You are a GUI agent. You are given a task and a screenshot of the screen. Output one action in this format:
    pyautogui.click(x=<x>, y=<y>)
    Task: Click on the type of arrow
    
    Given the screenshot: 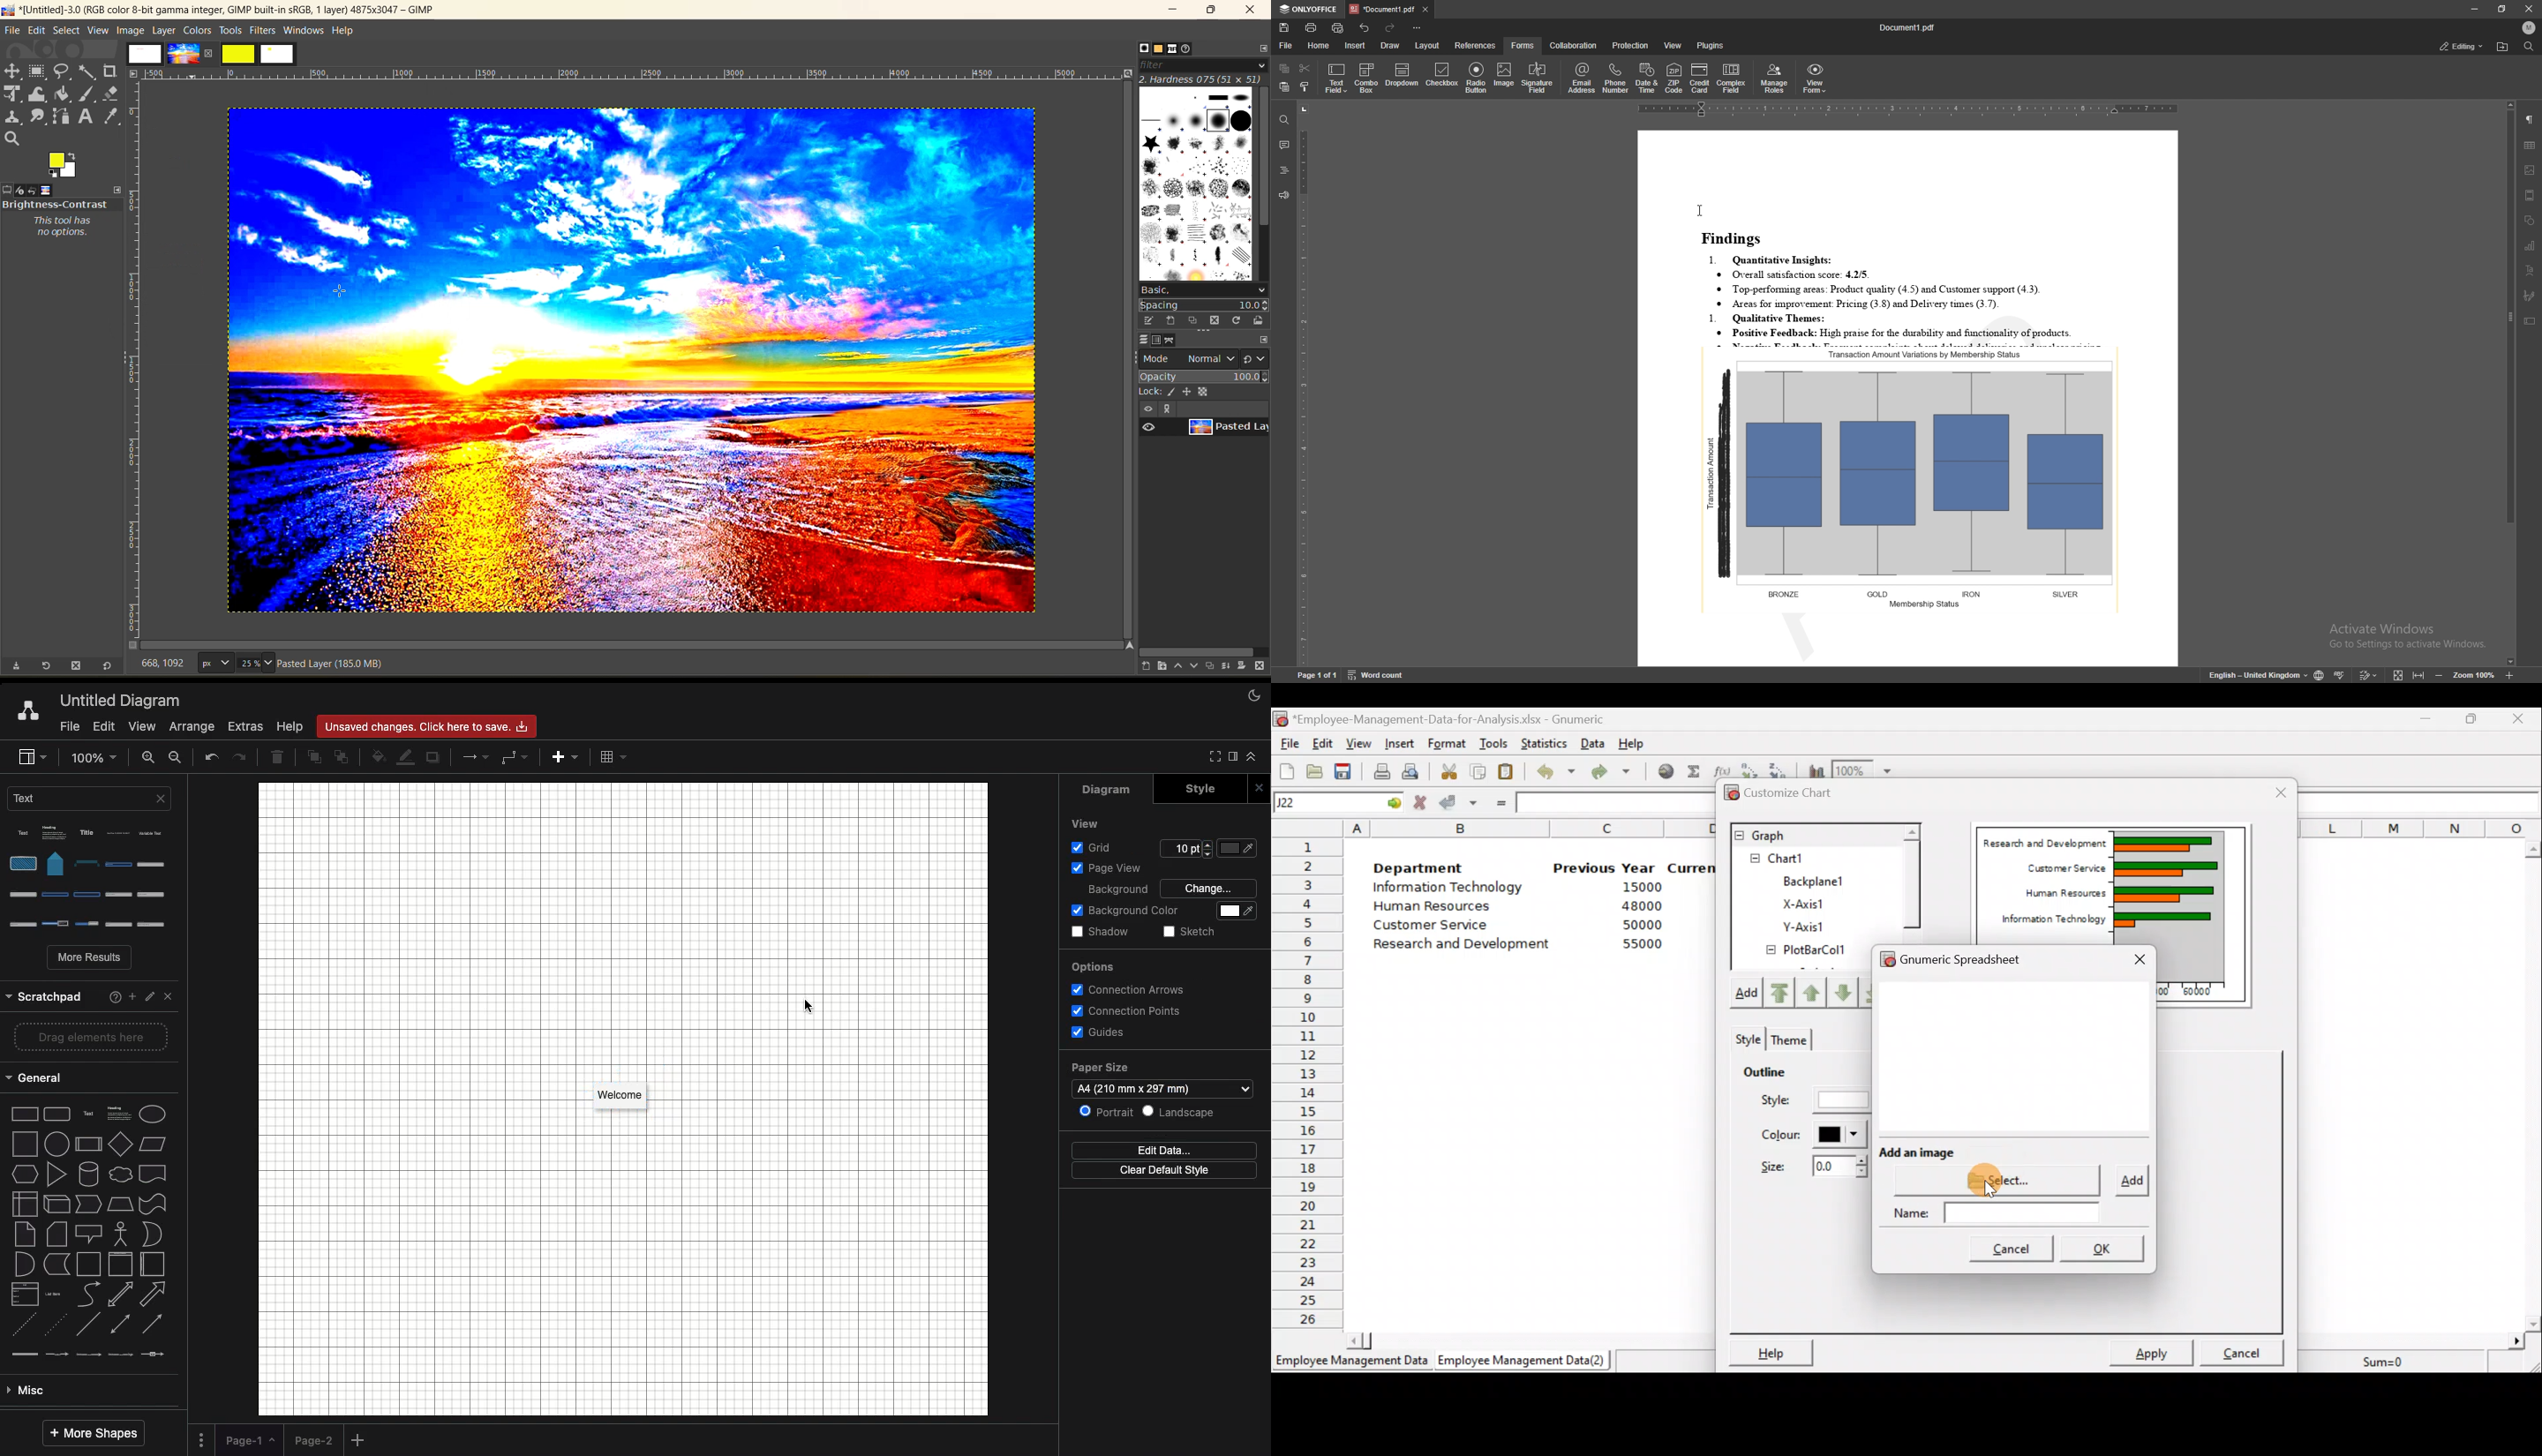 What is the action you would take?
    pyautogui.click(x=94, y=1176)
    